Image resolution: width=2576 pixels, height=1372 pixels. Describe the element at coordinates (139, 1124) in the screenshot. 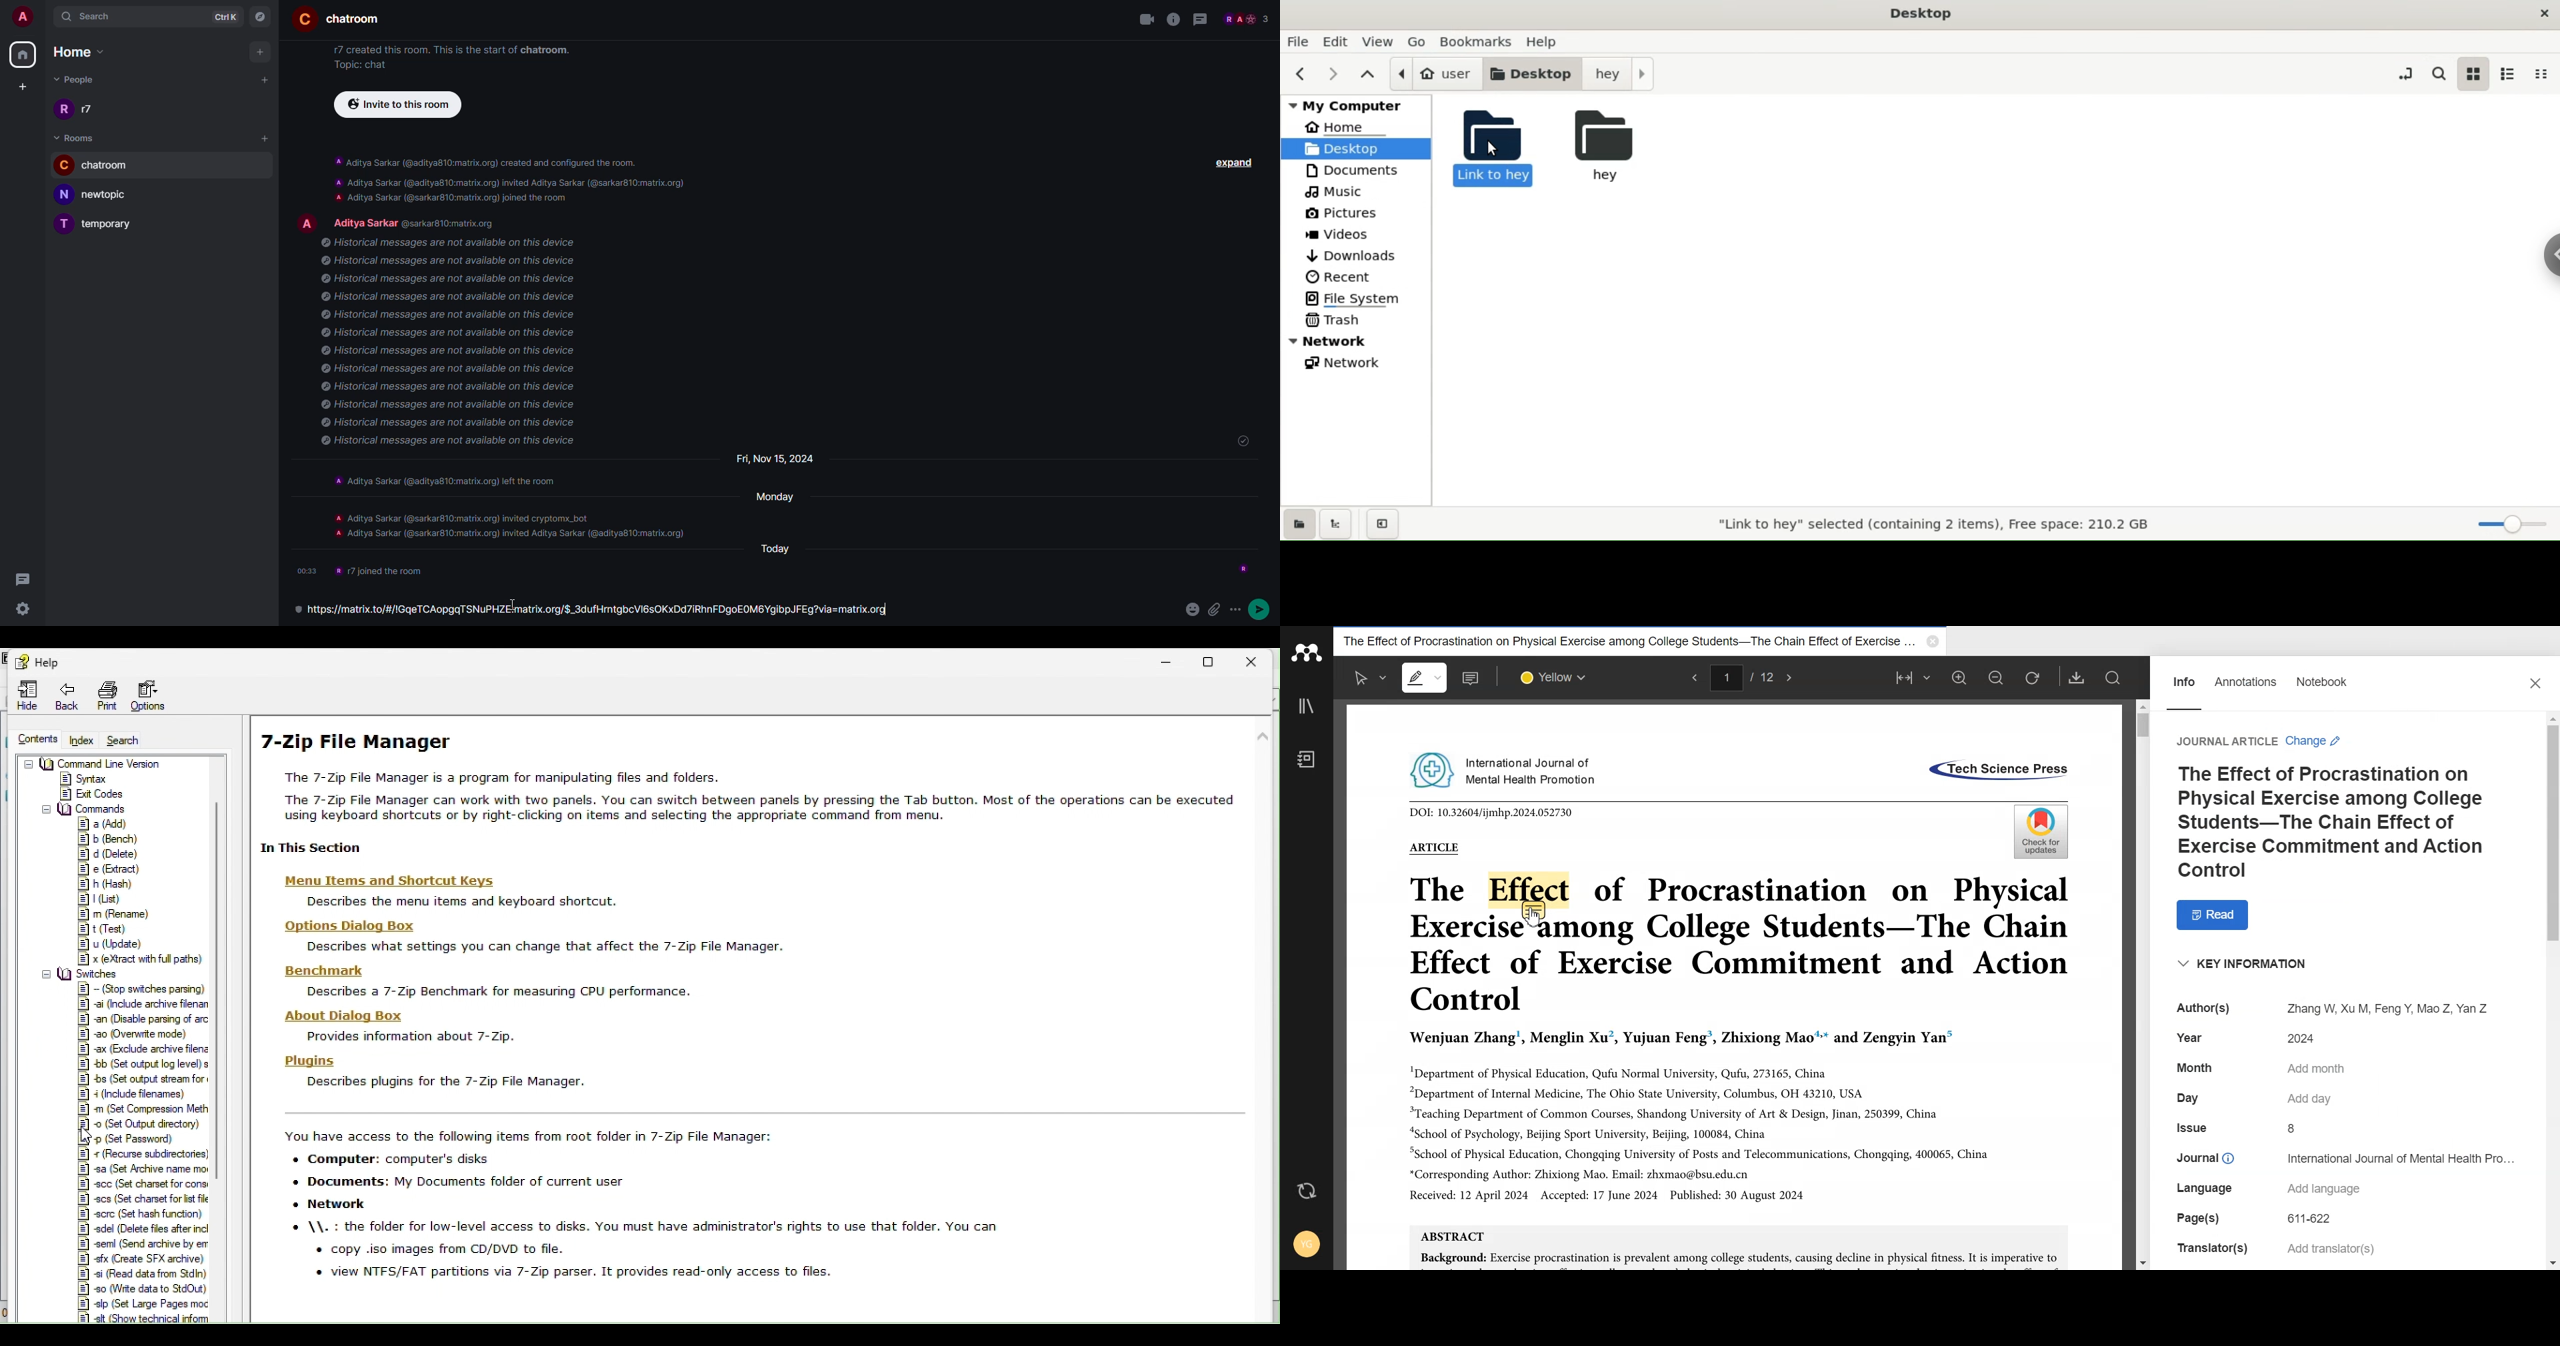

I see `FREE TRIAL EXPIREDset output director` at that location.